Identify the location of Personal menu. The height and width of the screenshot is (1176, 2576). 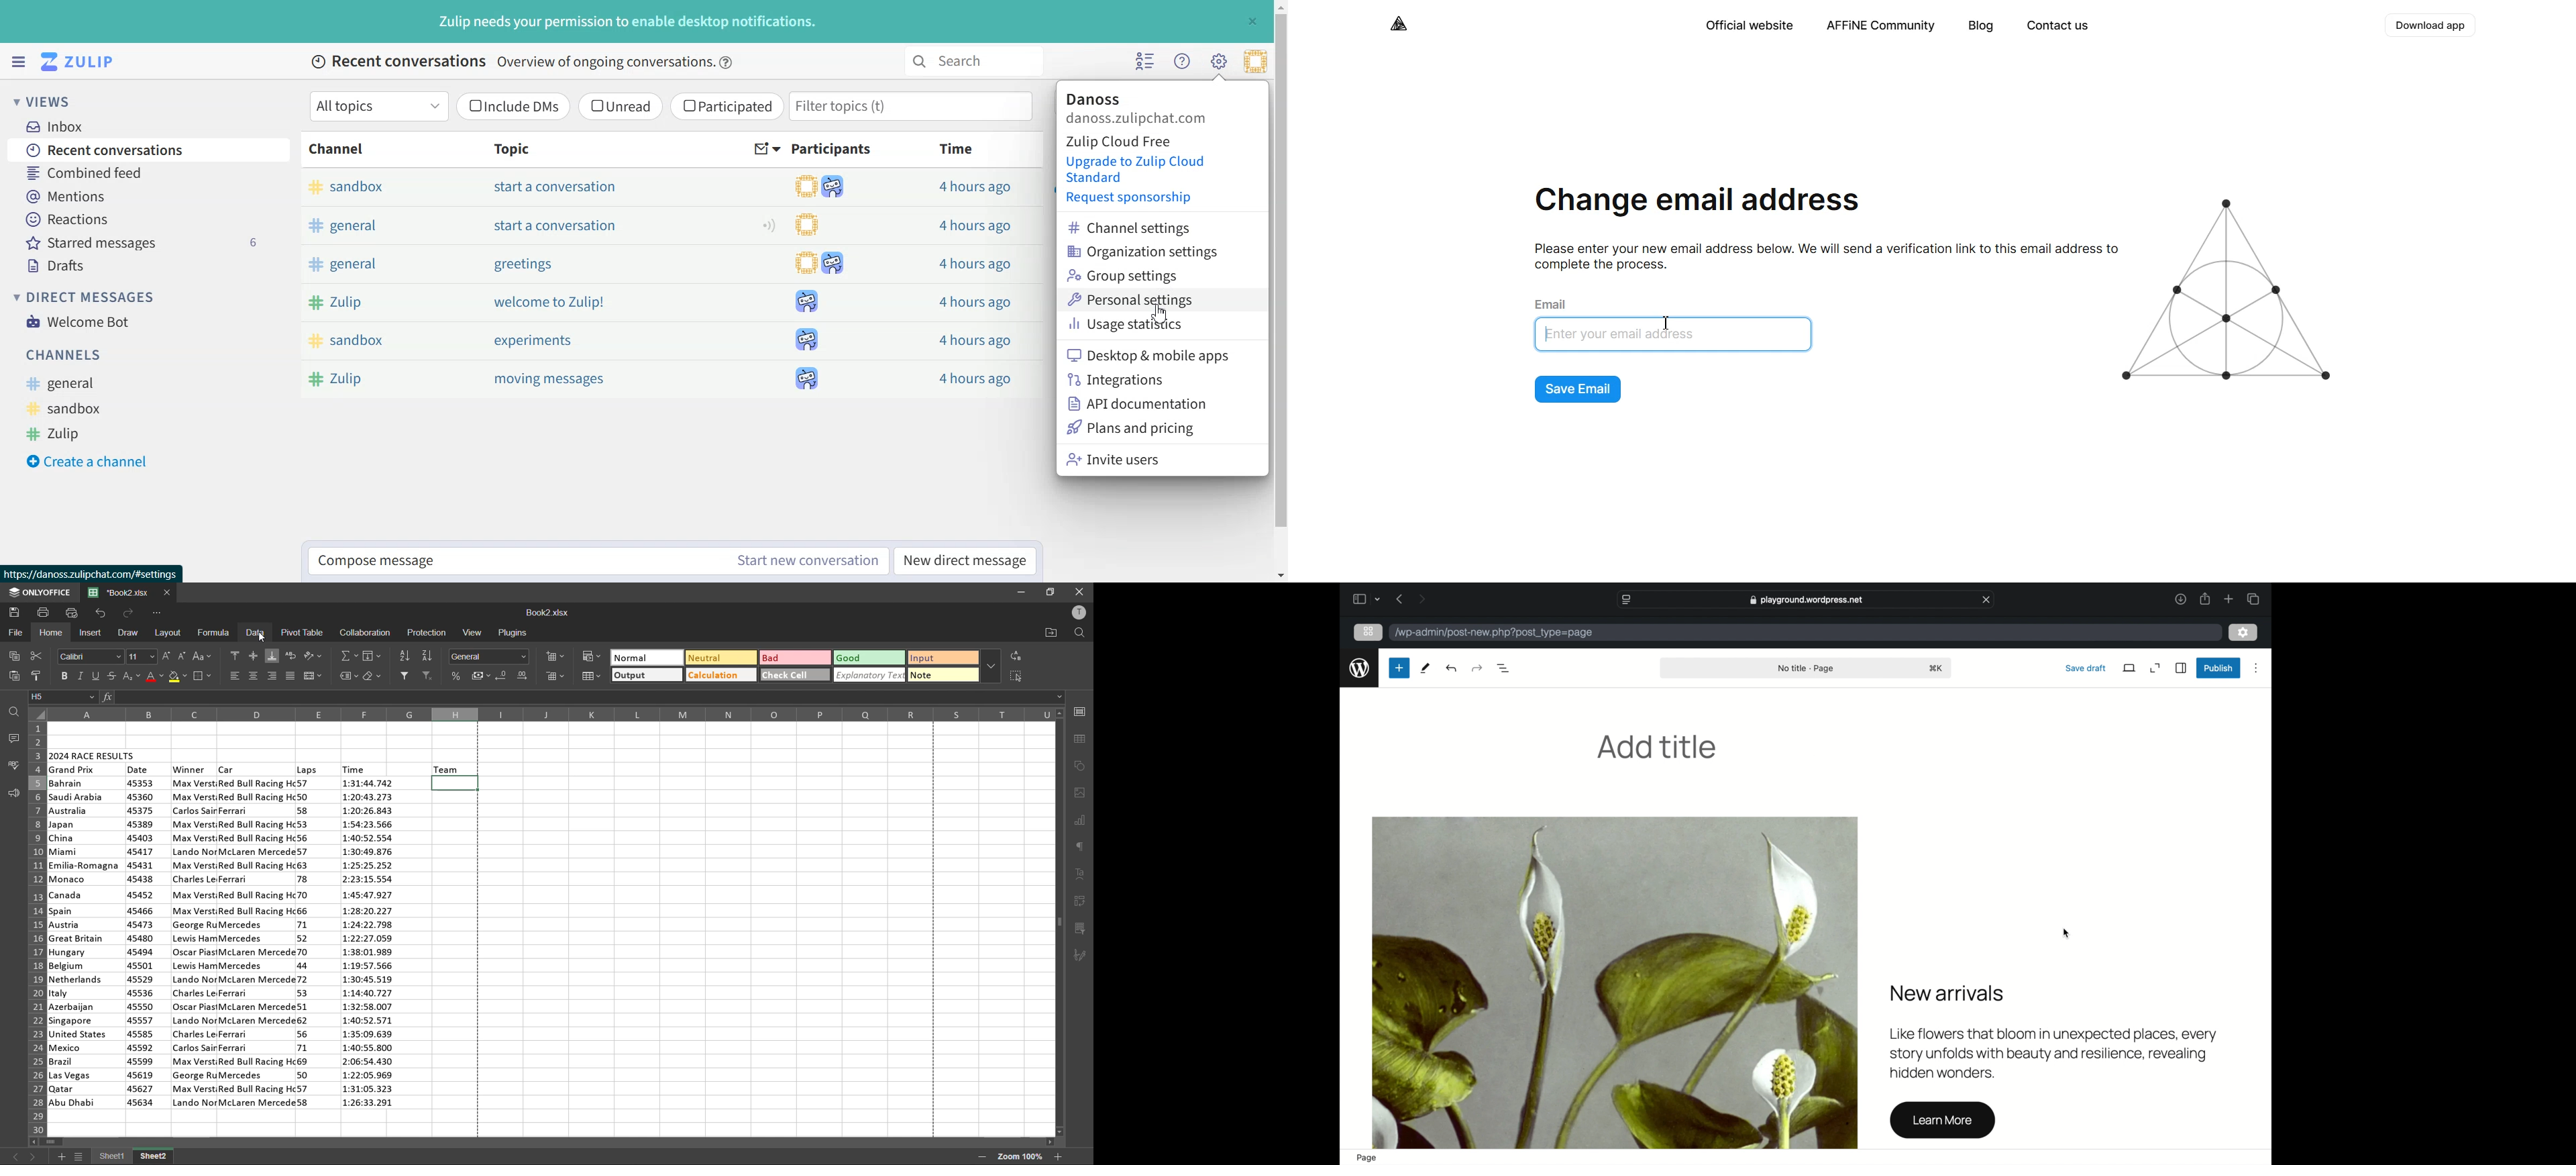
(1255, 61).